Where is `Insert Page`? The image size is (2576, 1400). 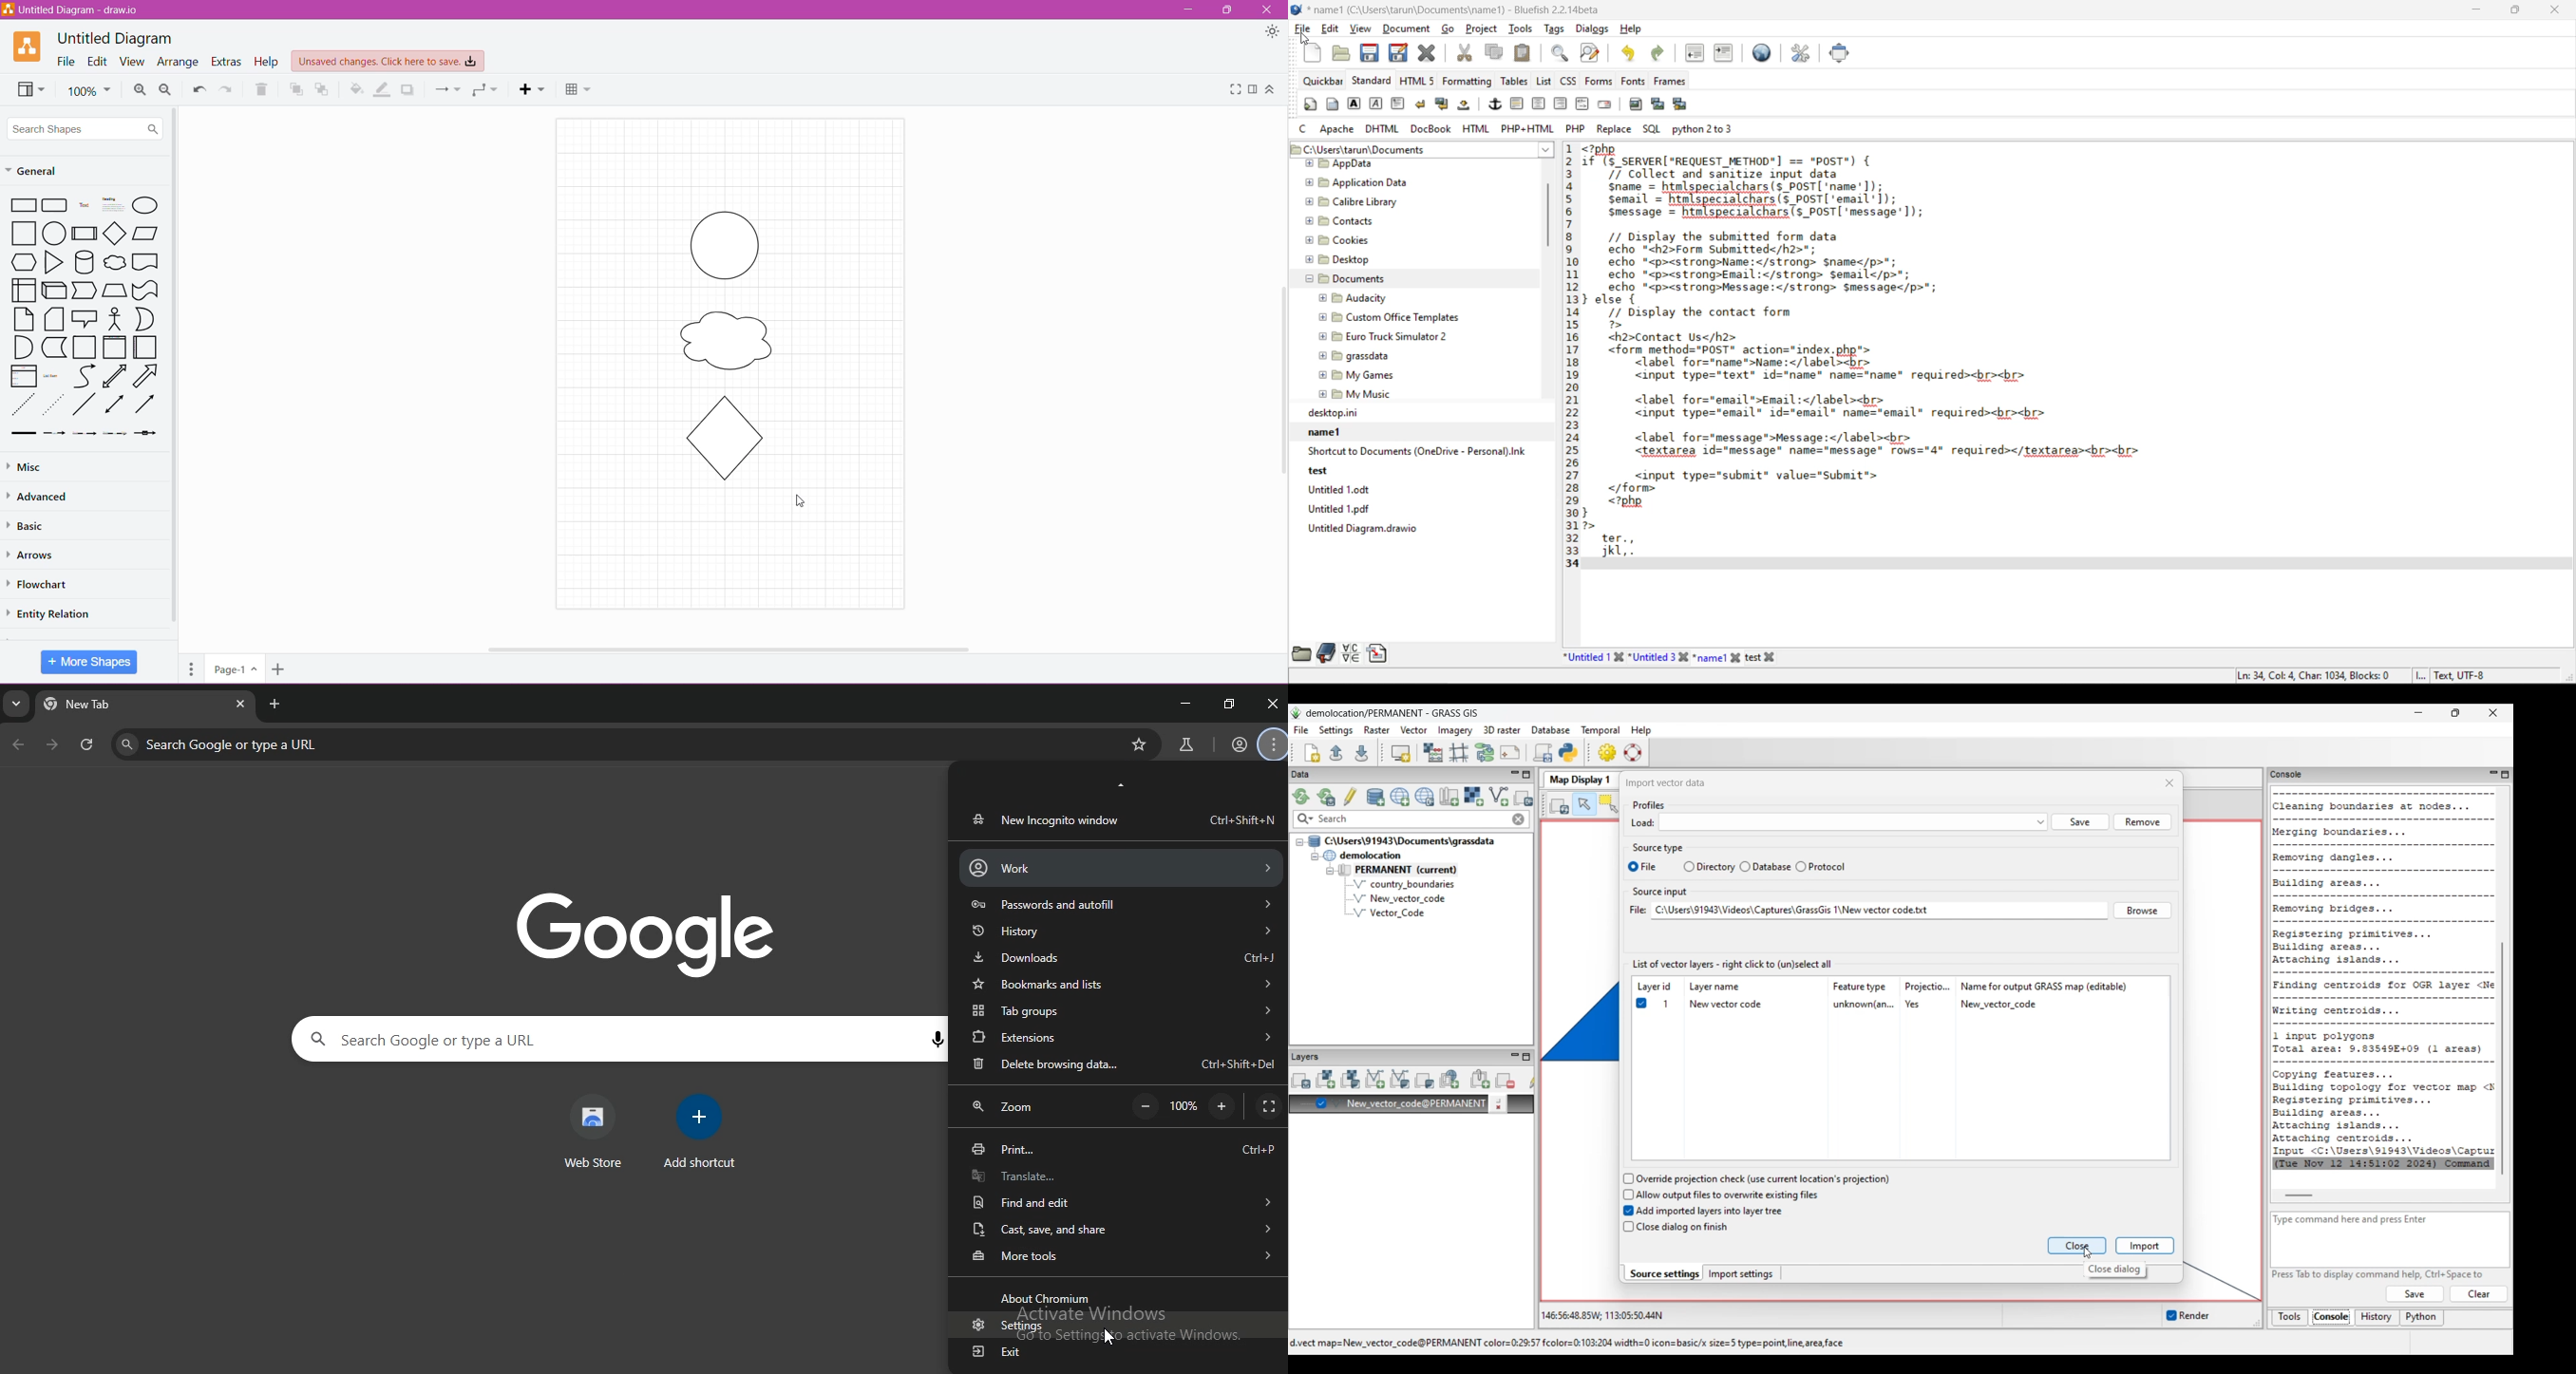 Insert Page is located at coordinates (280, 672).